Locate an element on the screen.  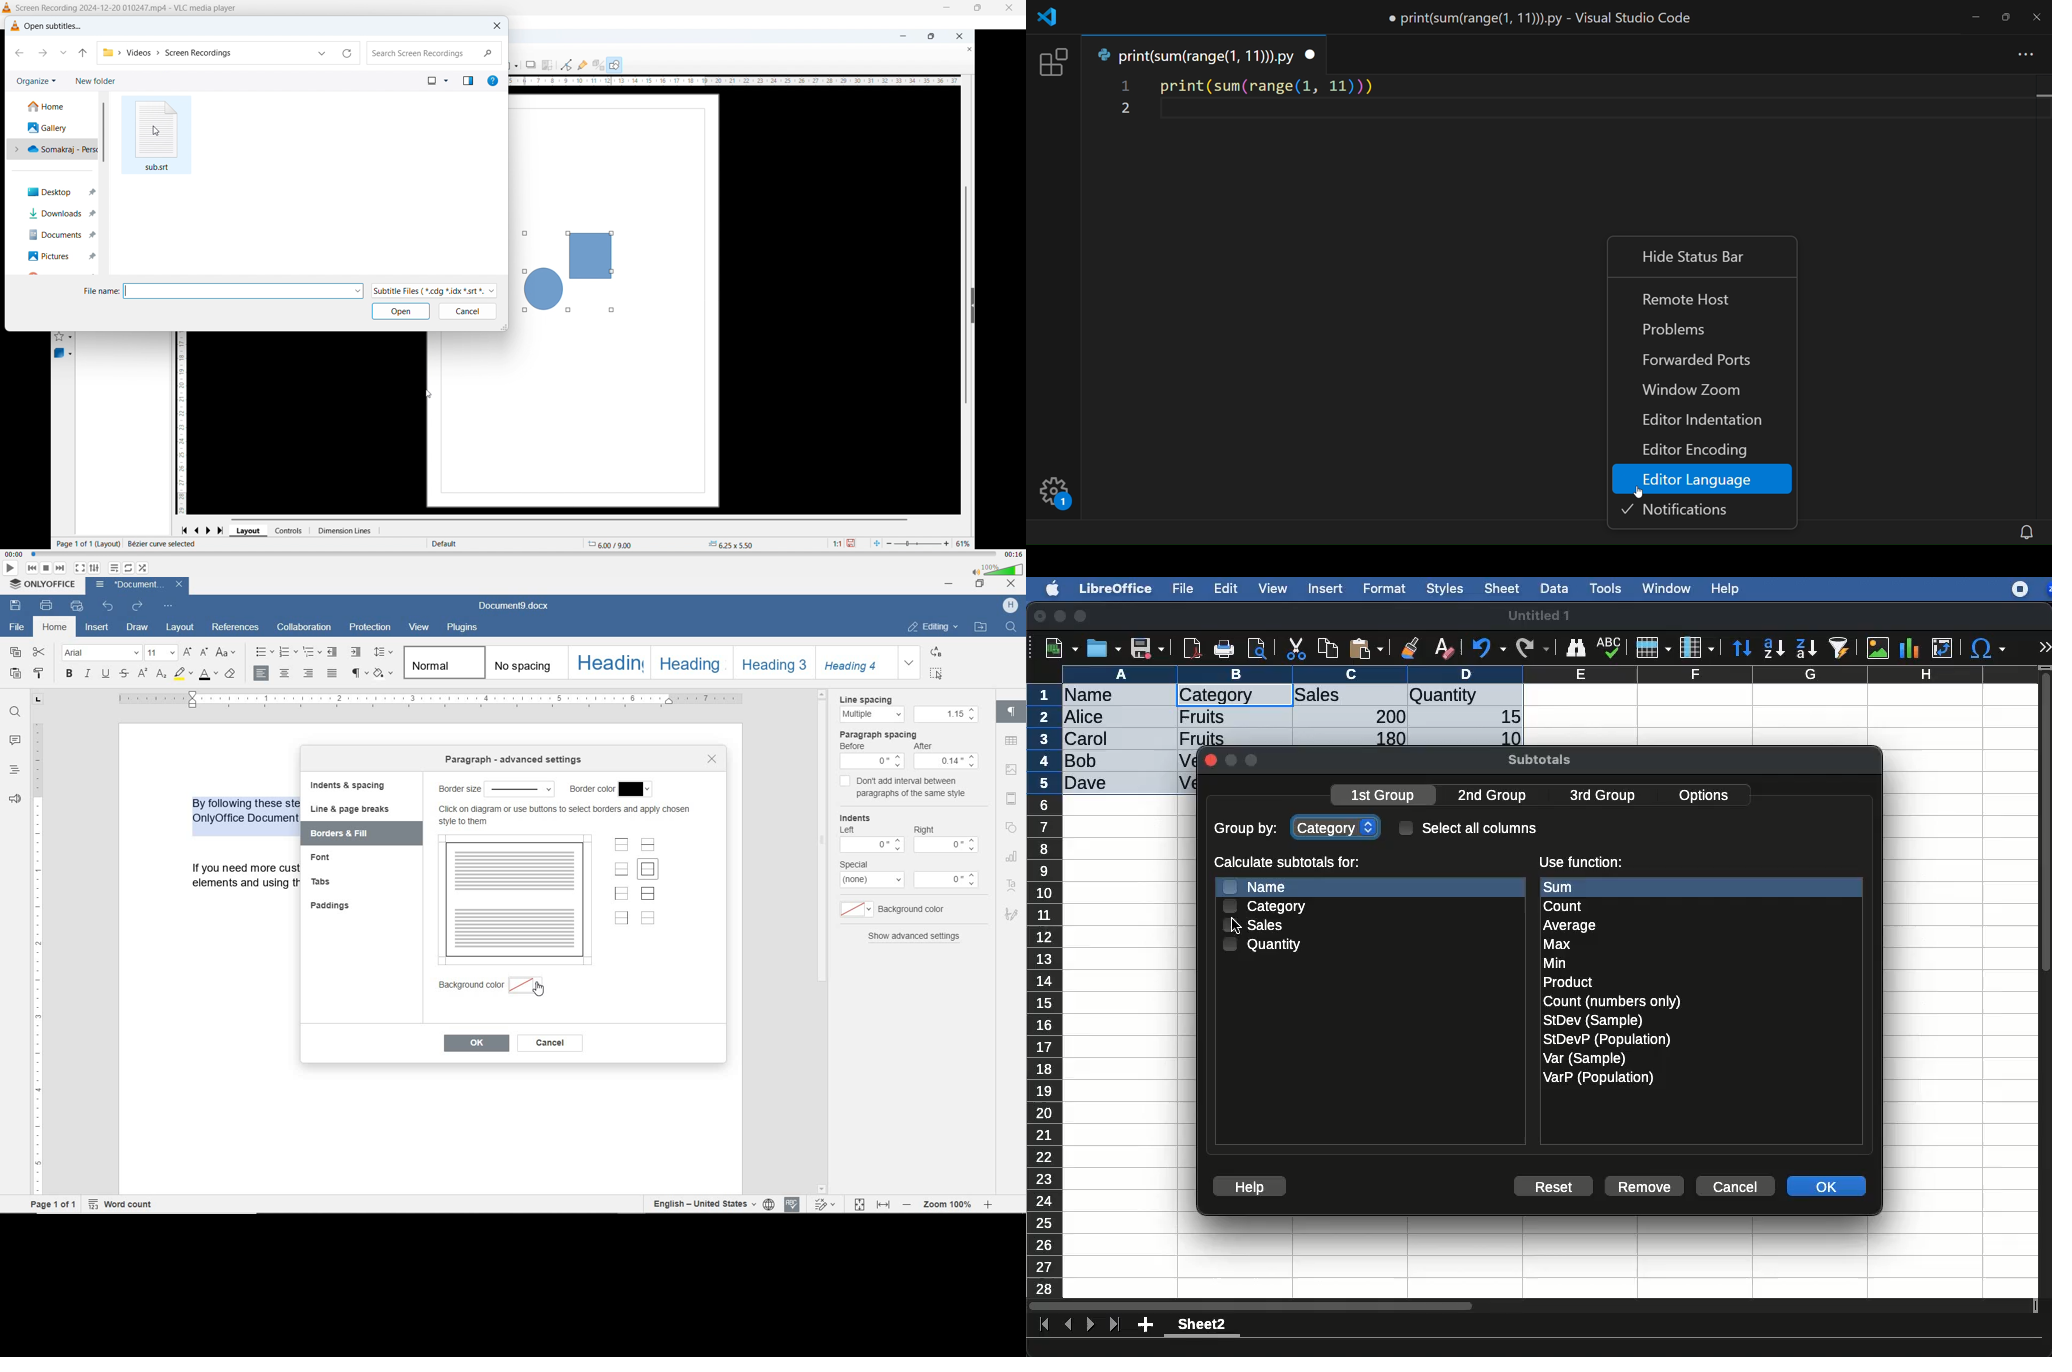
row is located at coordinates (1046, 990).